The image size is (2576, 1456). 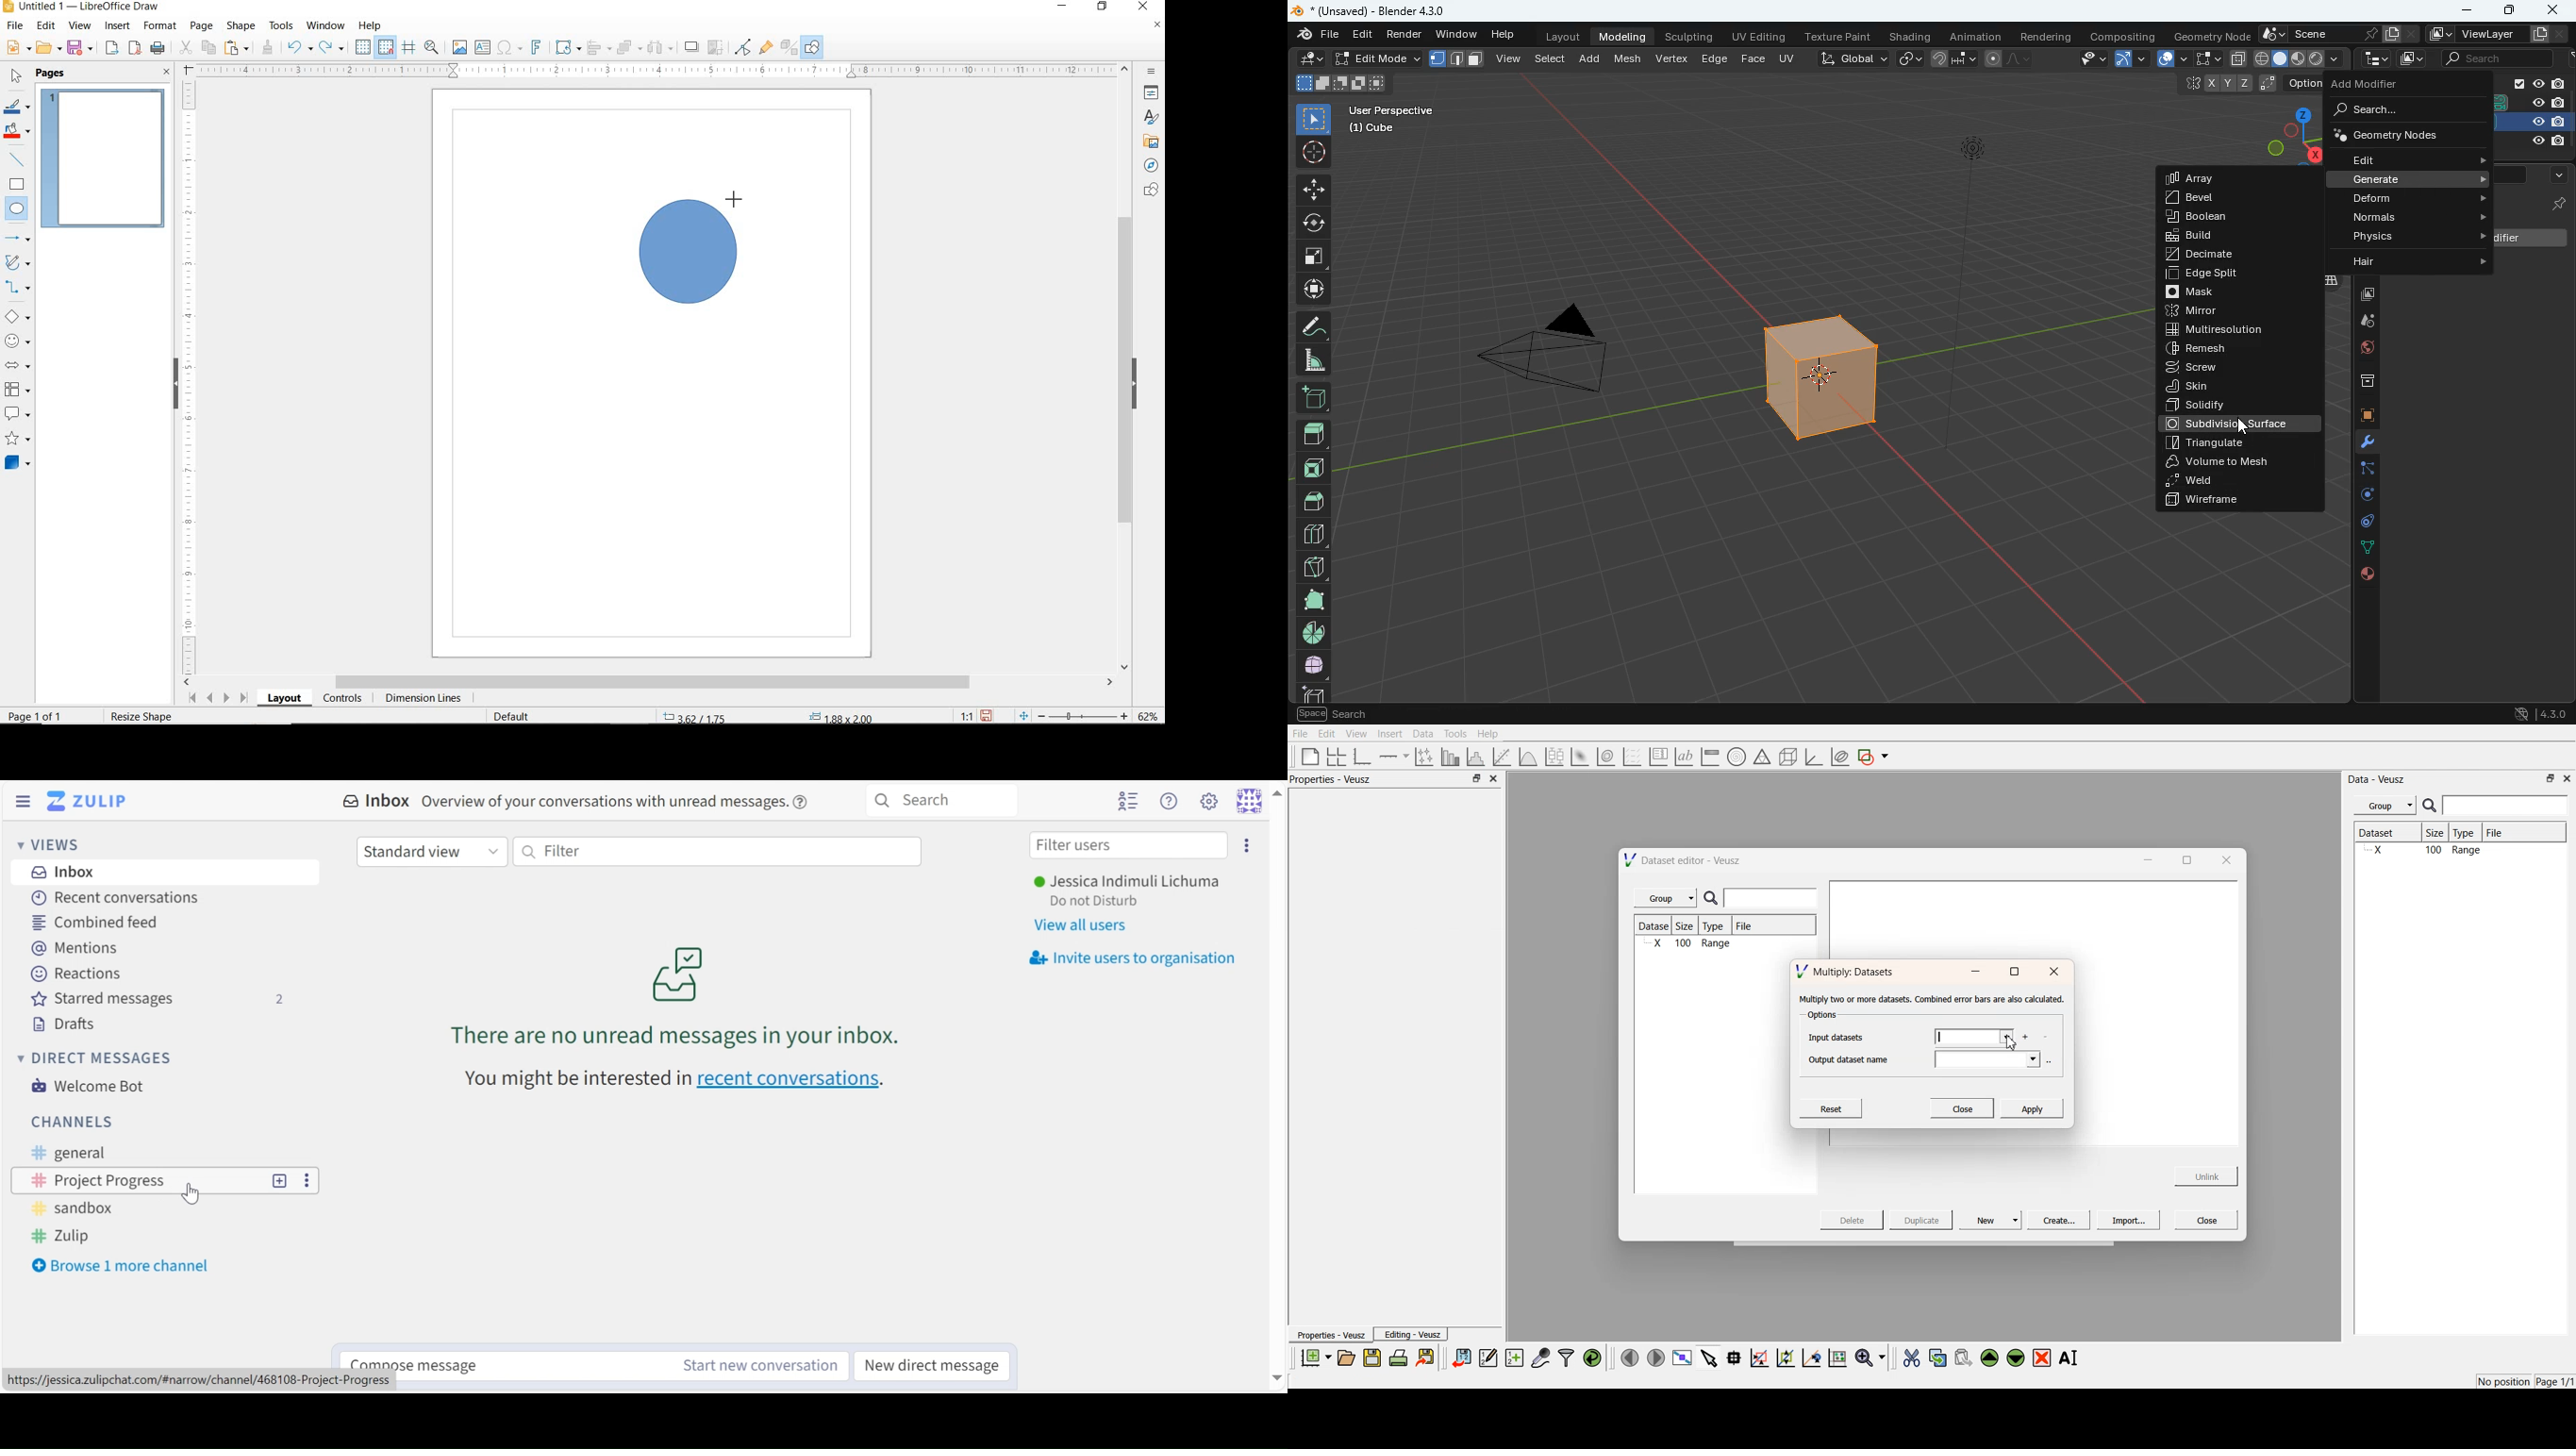 What do you see at coordinates (1404, 35) in the screenshot?
I see `render` at bounding box center [1404, 35].